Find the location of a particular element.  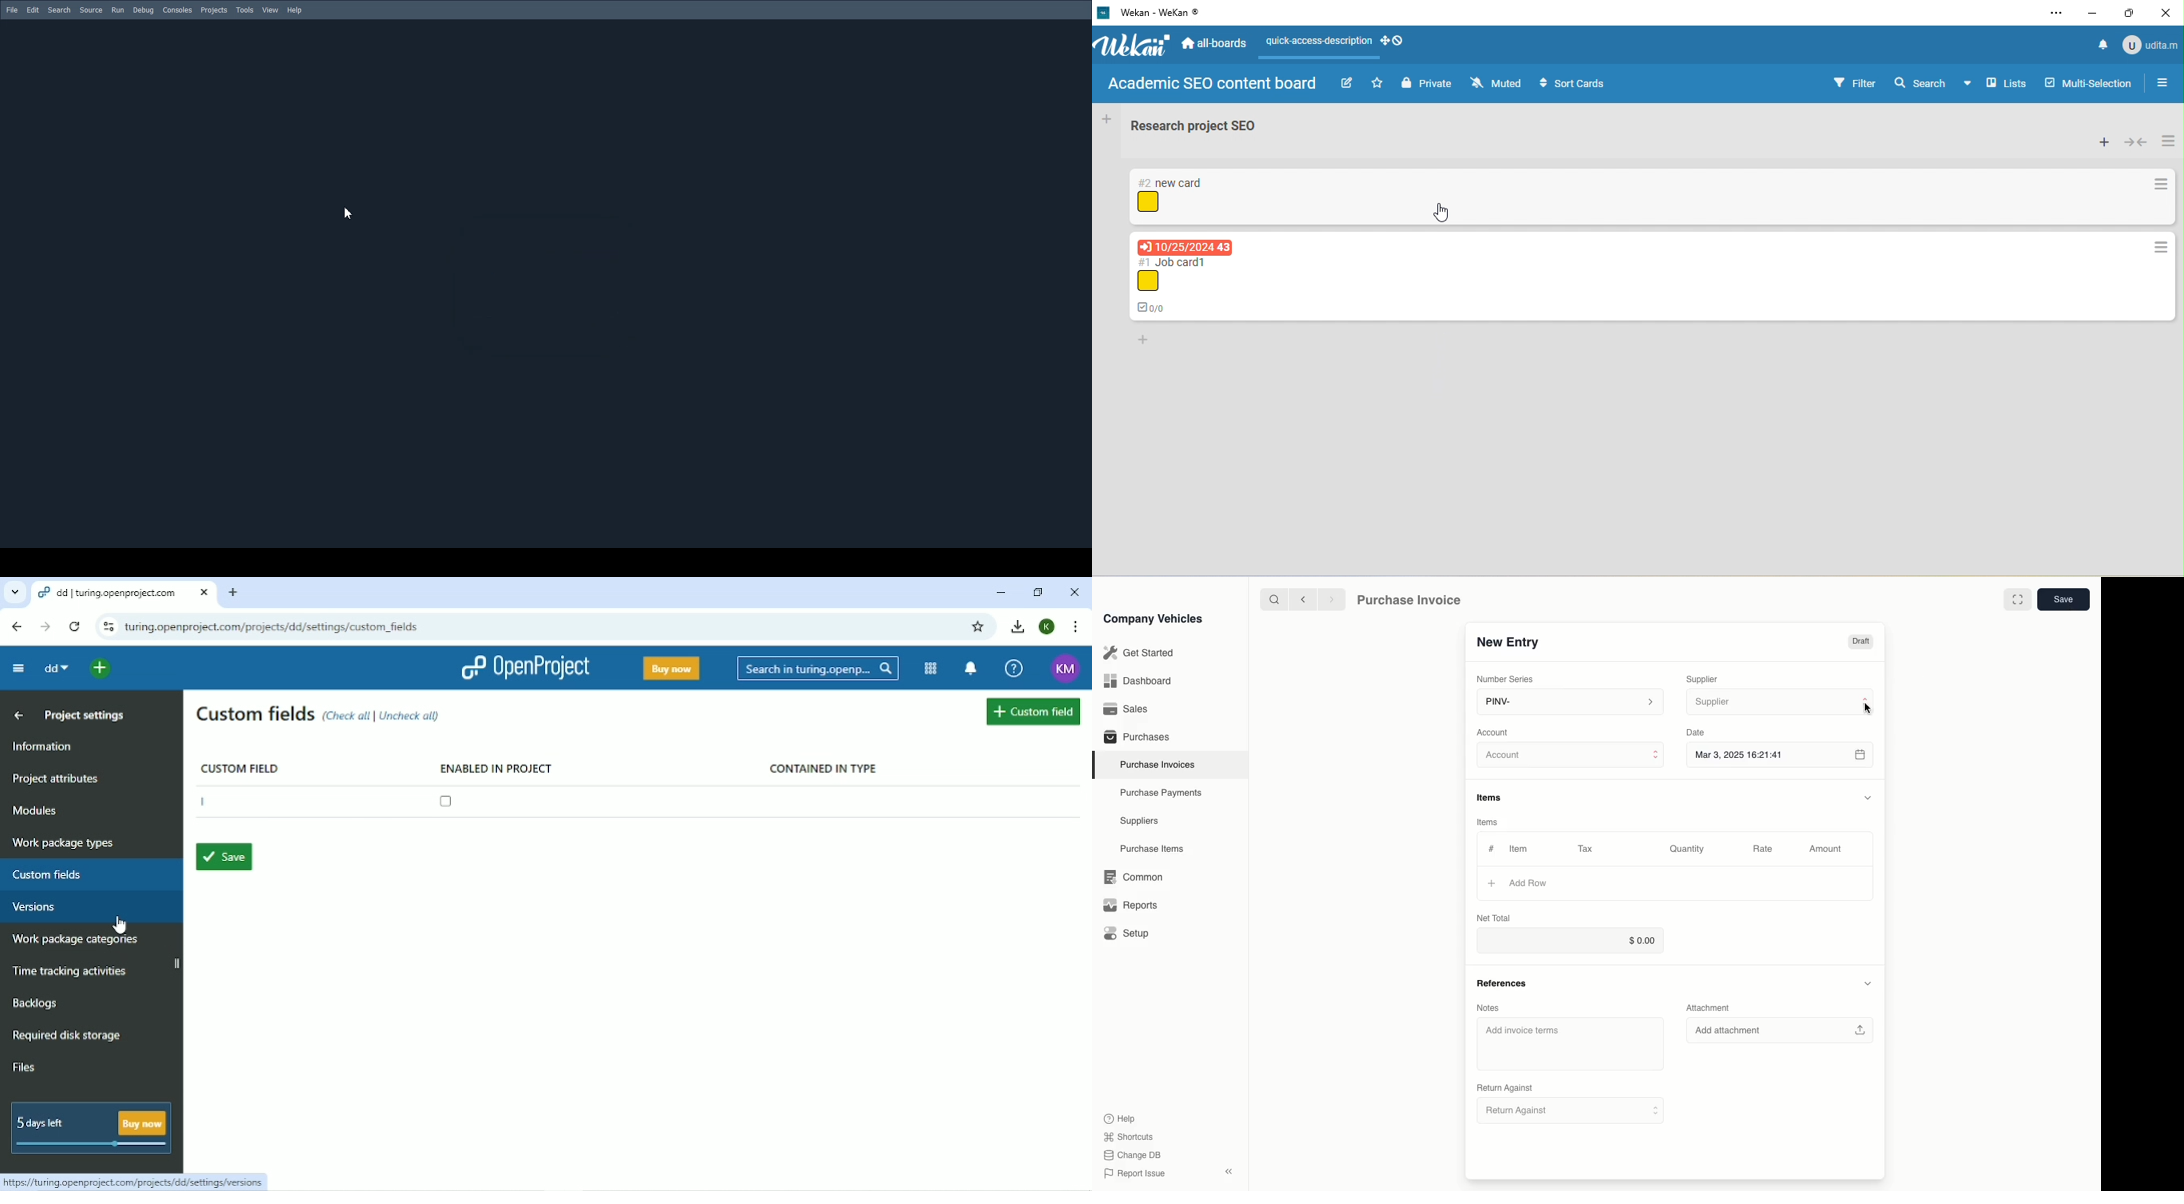

Minimize is located at coordinates (1001, 593).